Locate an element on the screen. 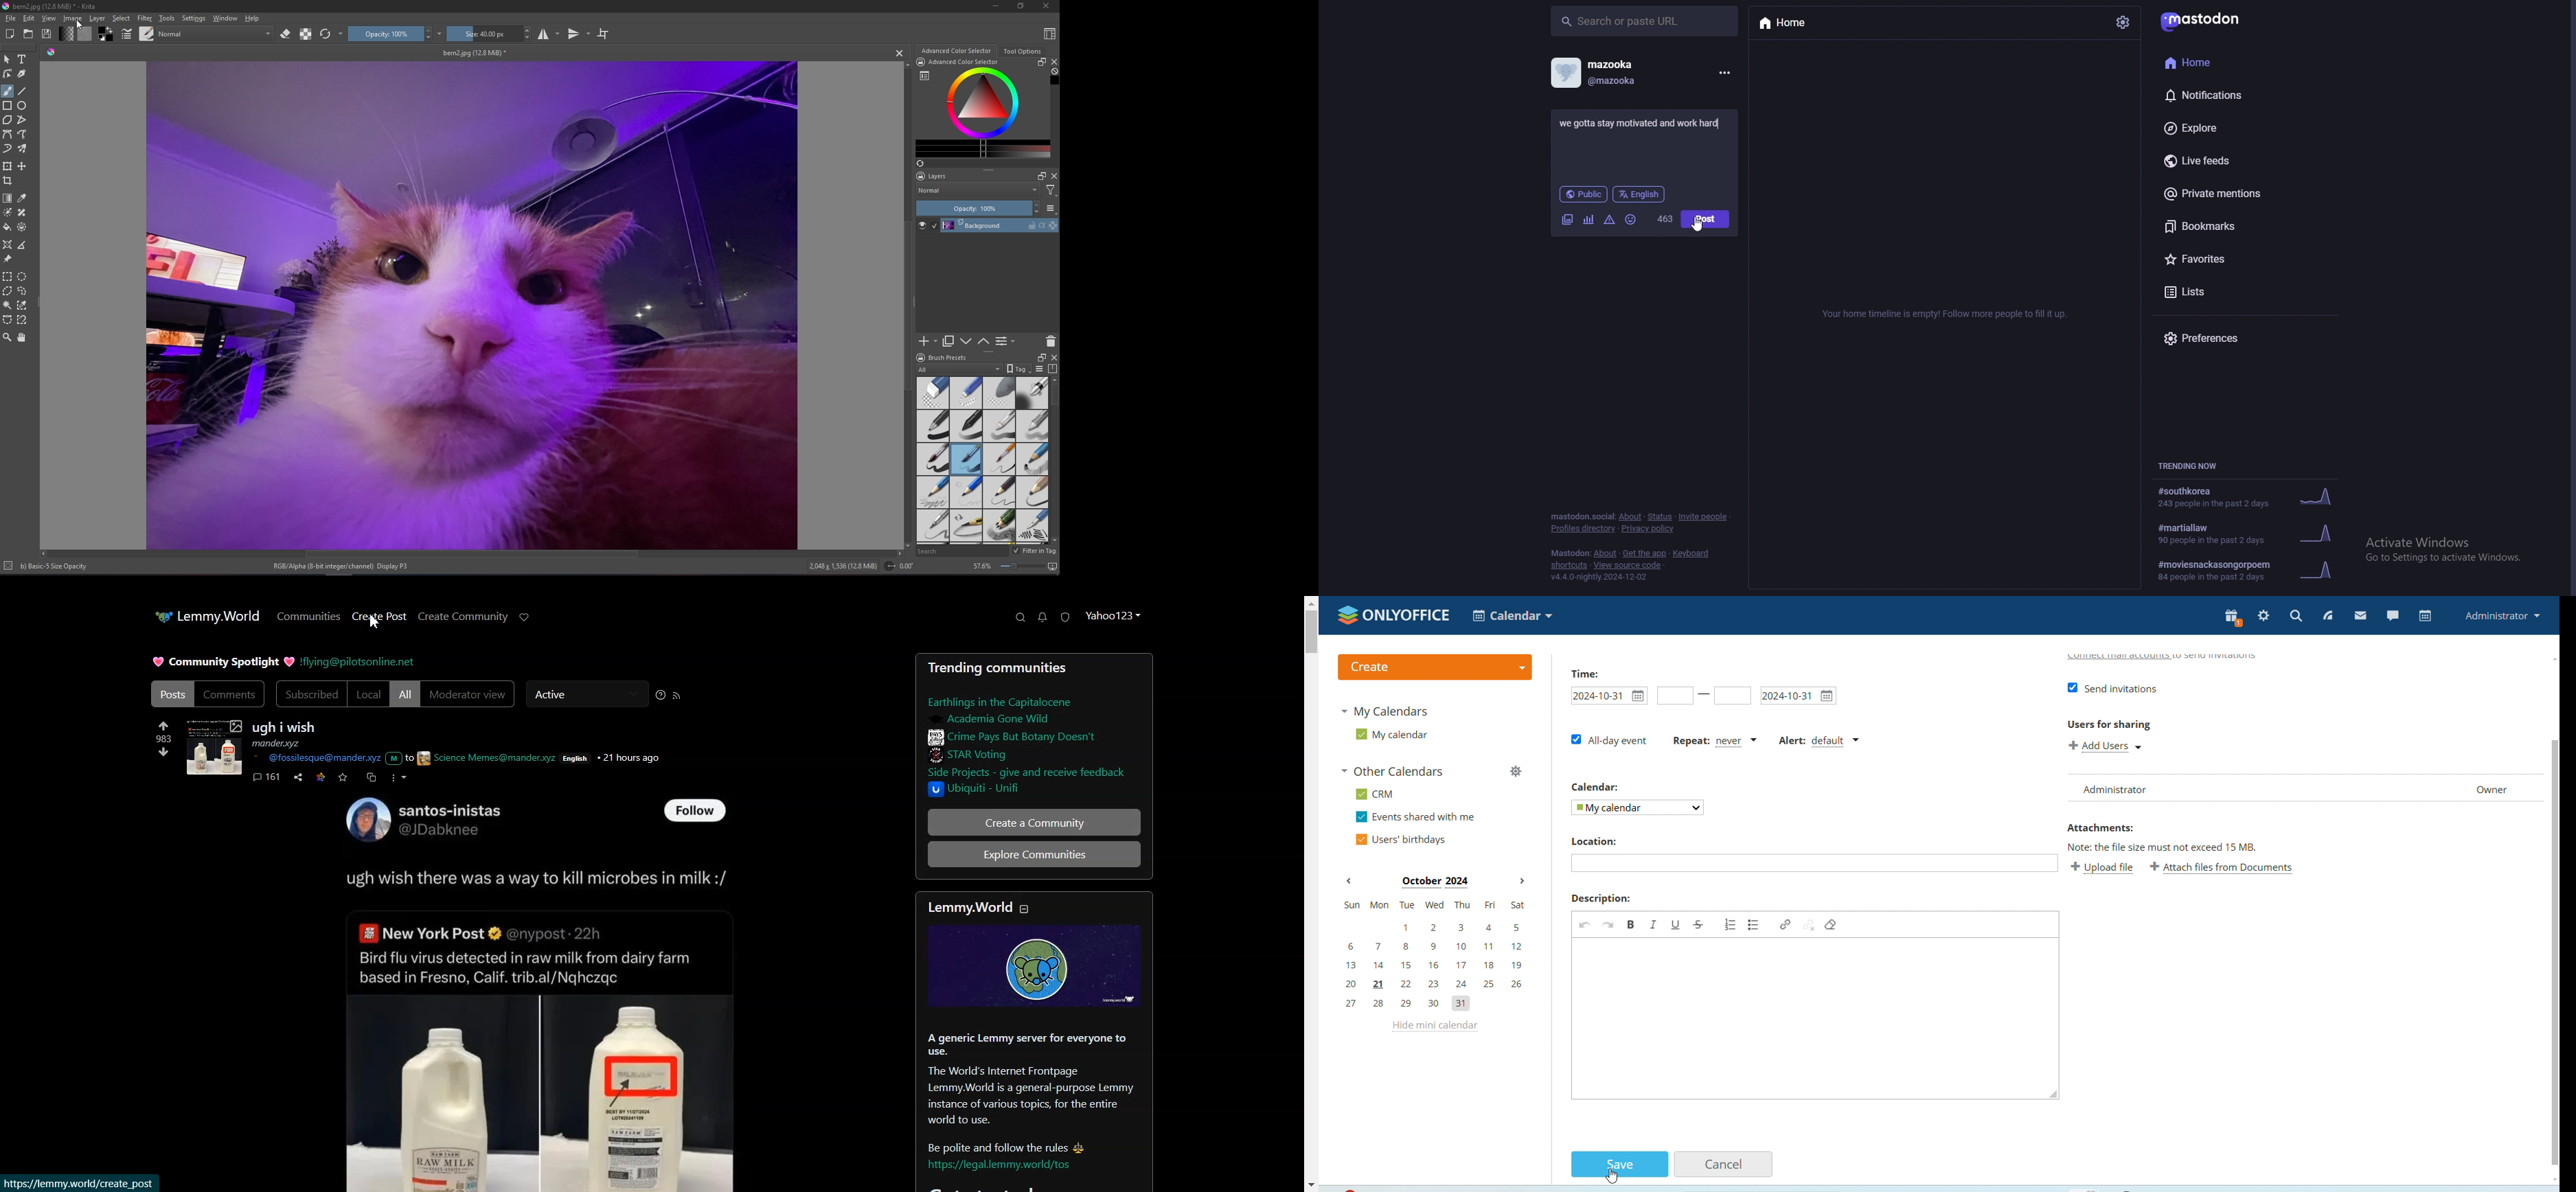 This screenshot has width=2576, height=1204. Bezier line tool is located at coordinates (8, 134).